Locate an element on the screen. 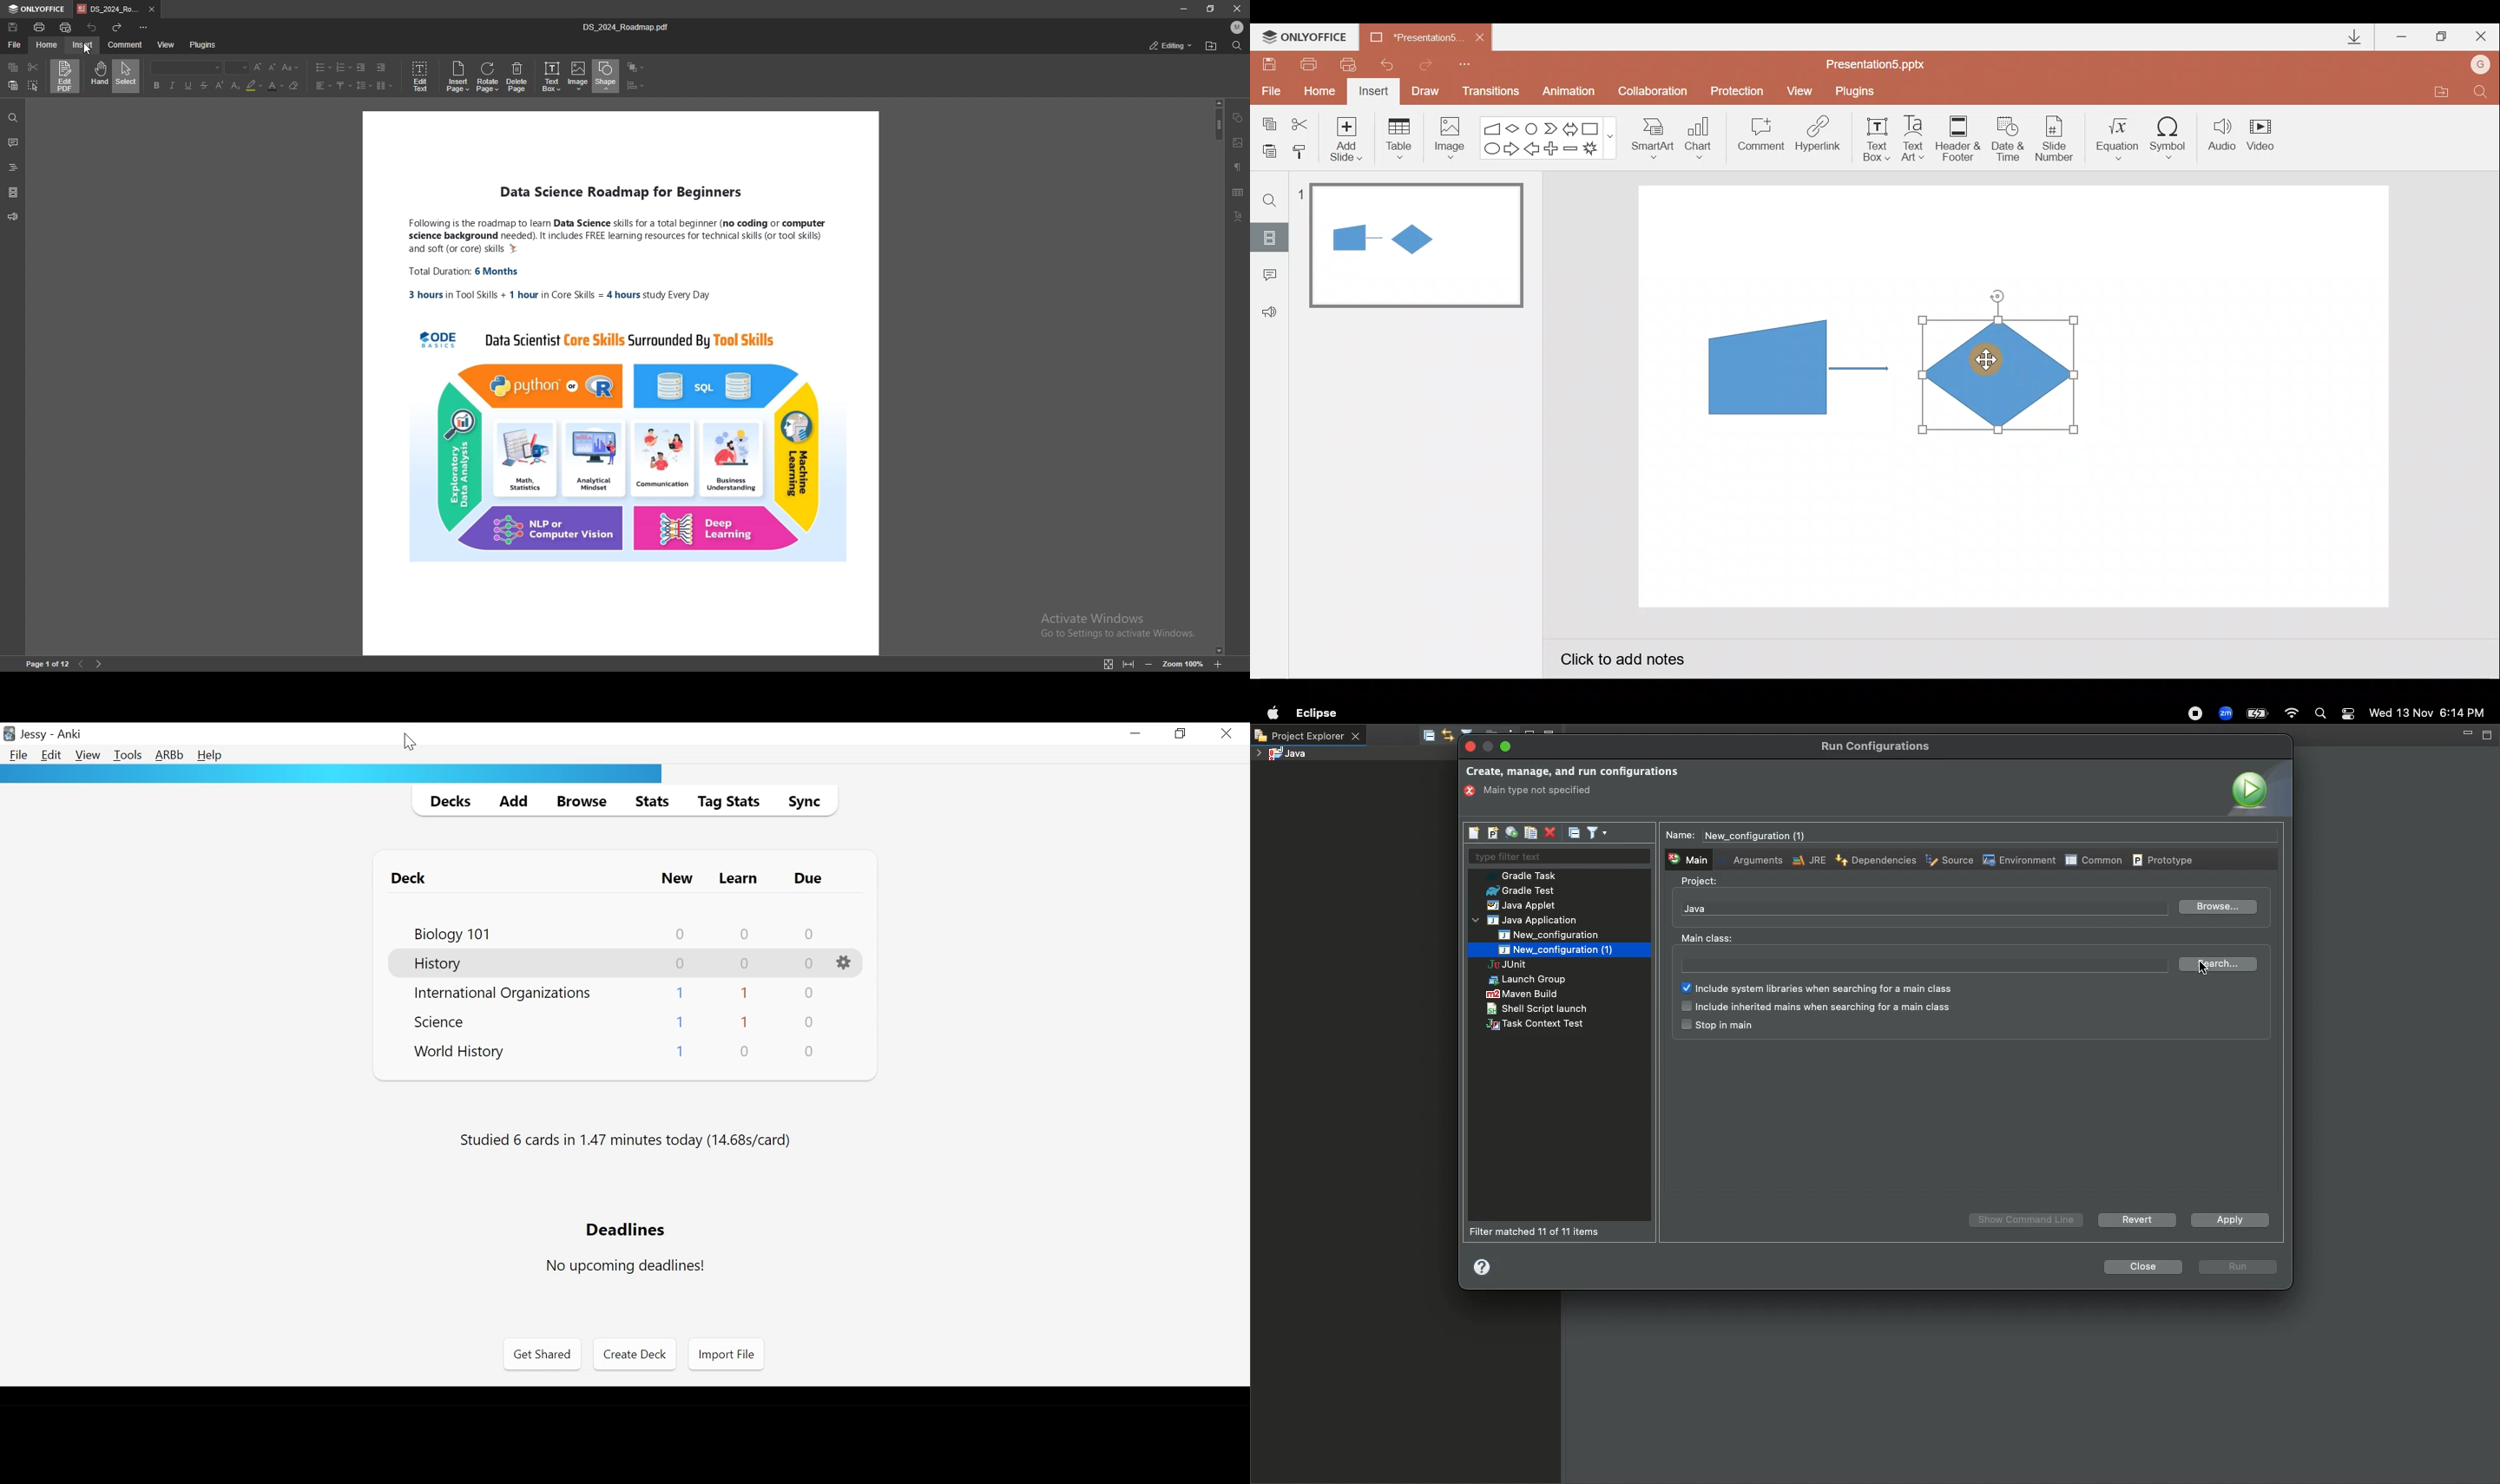 This screenshot has height=1484, width=2520. delete page is located at coordinates (520, 77).